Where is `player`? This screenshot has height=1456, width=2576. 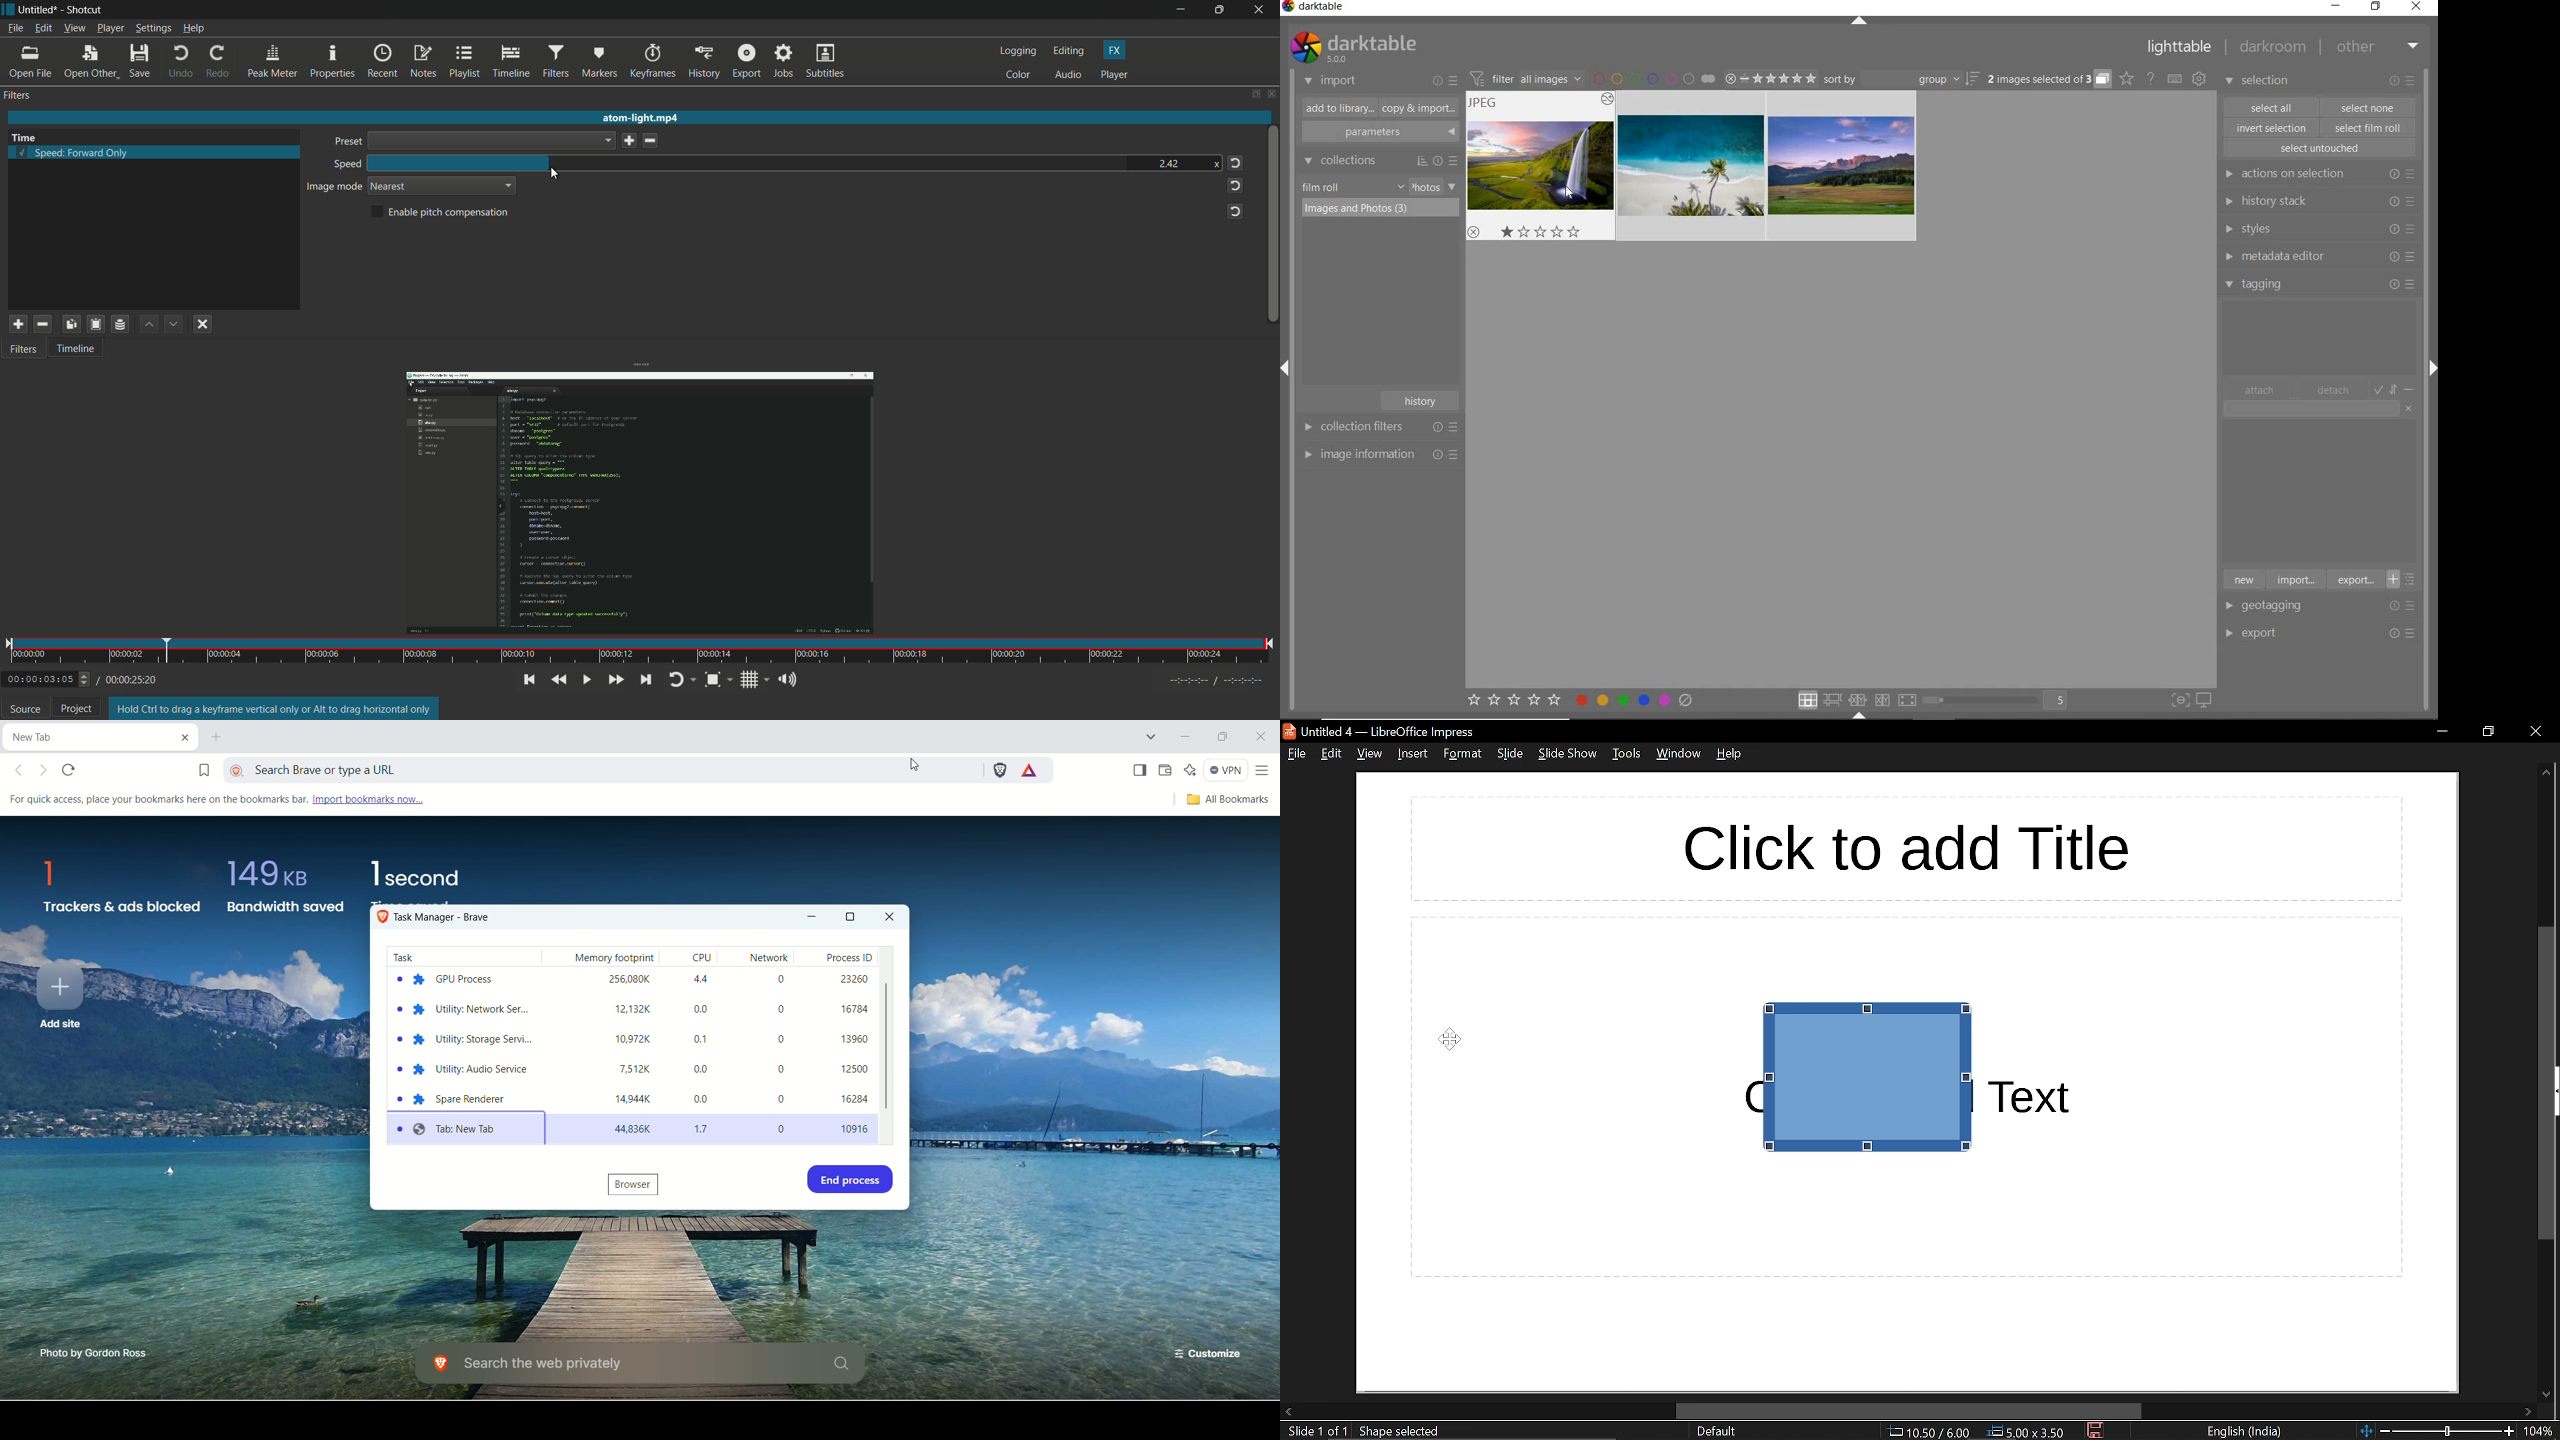 player is located at coordinates (1114, 75).